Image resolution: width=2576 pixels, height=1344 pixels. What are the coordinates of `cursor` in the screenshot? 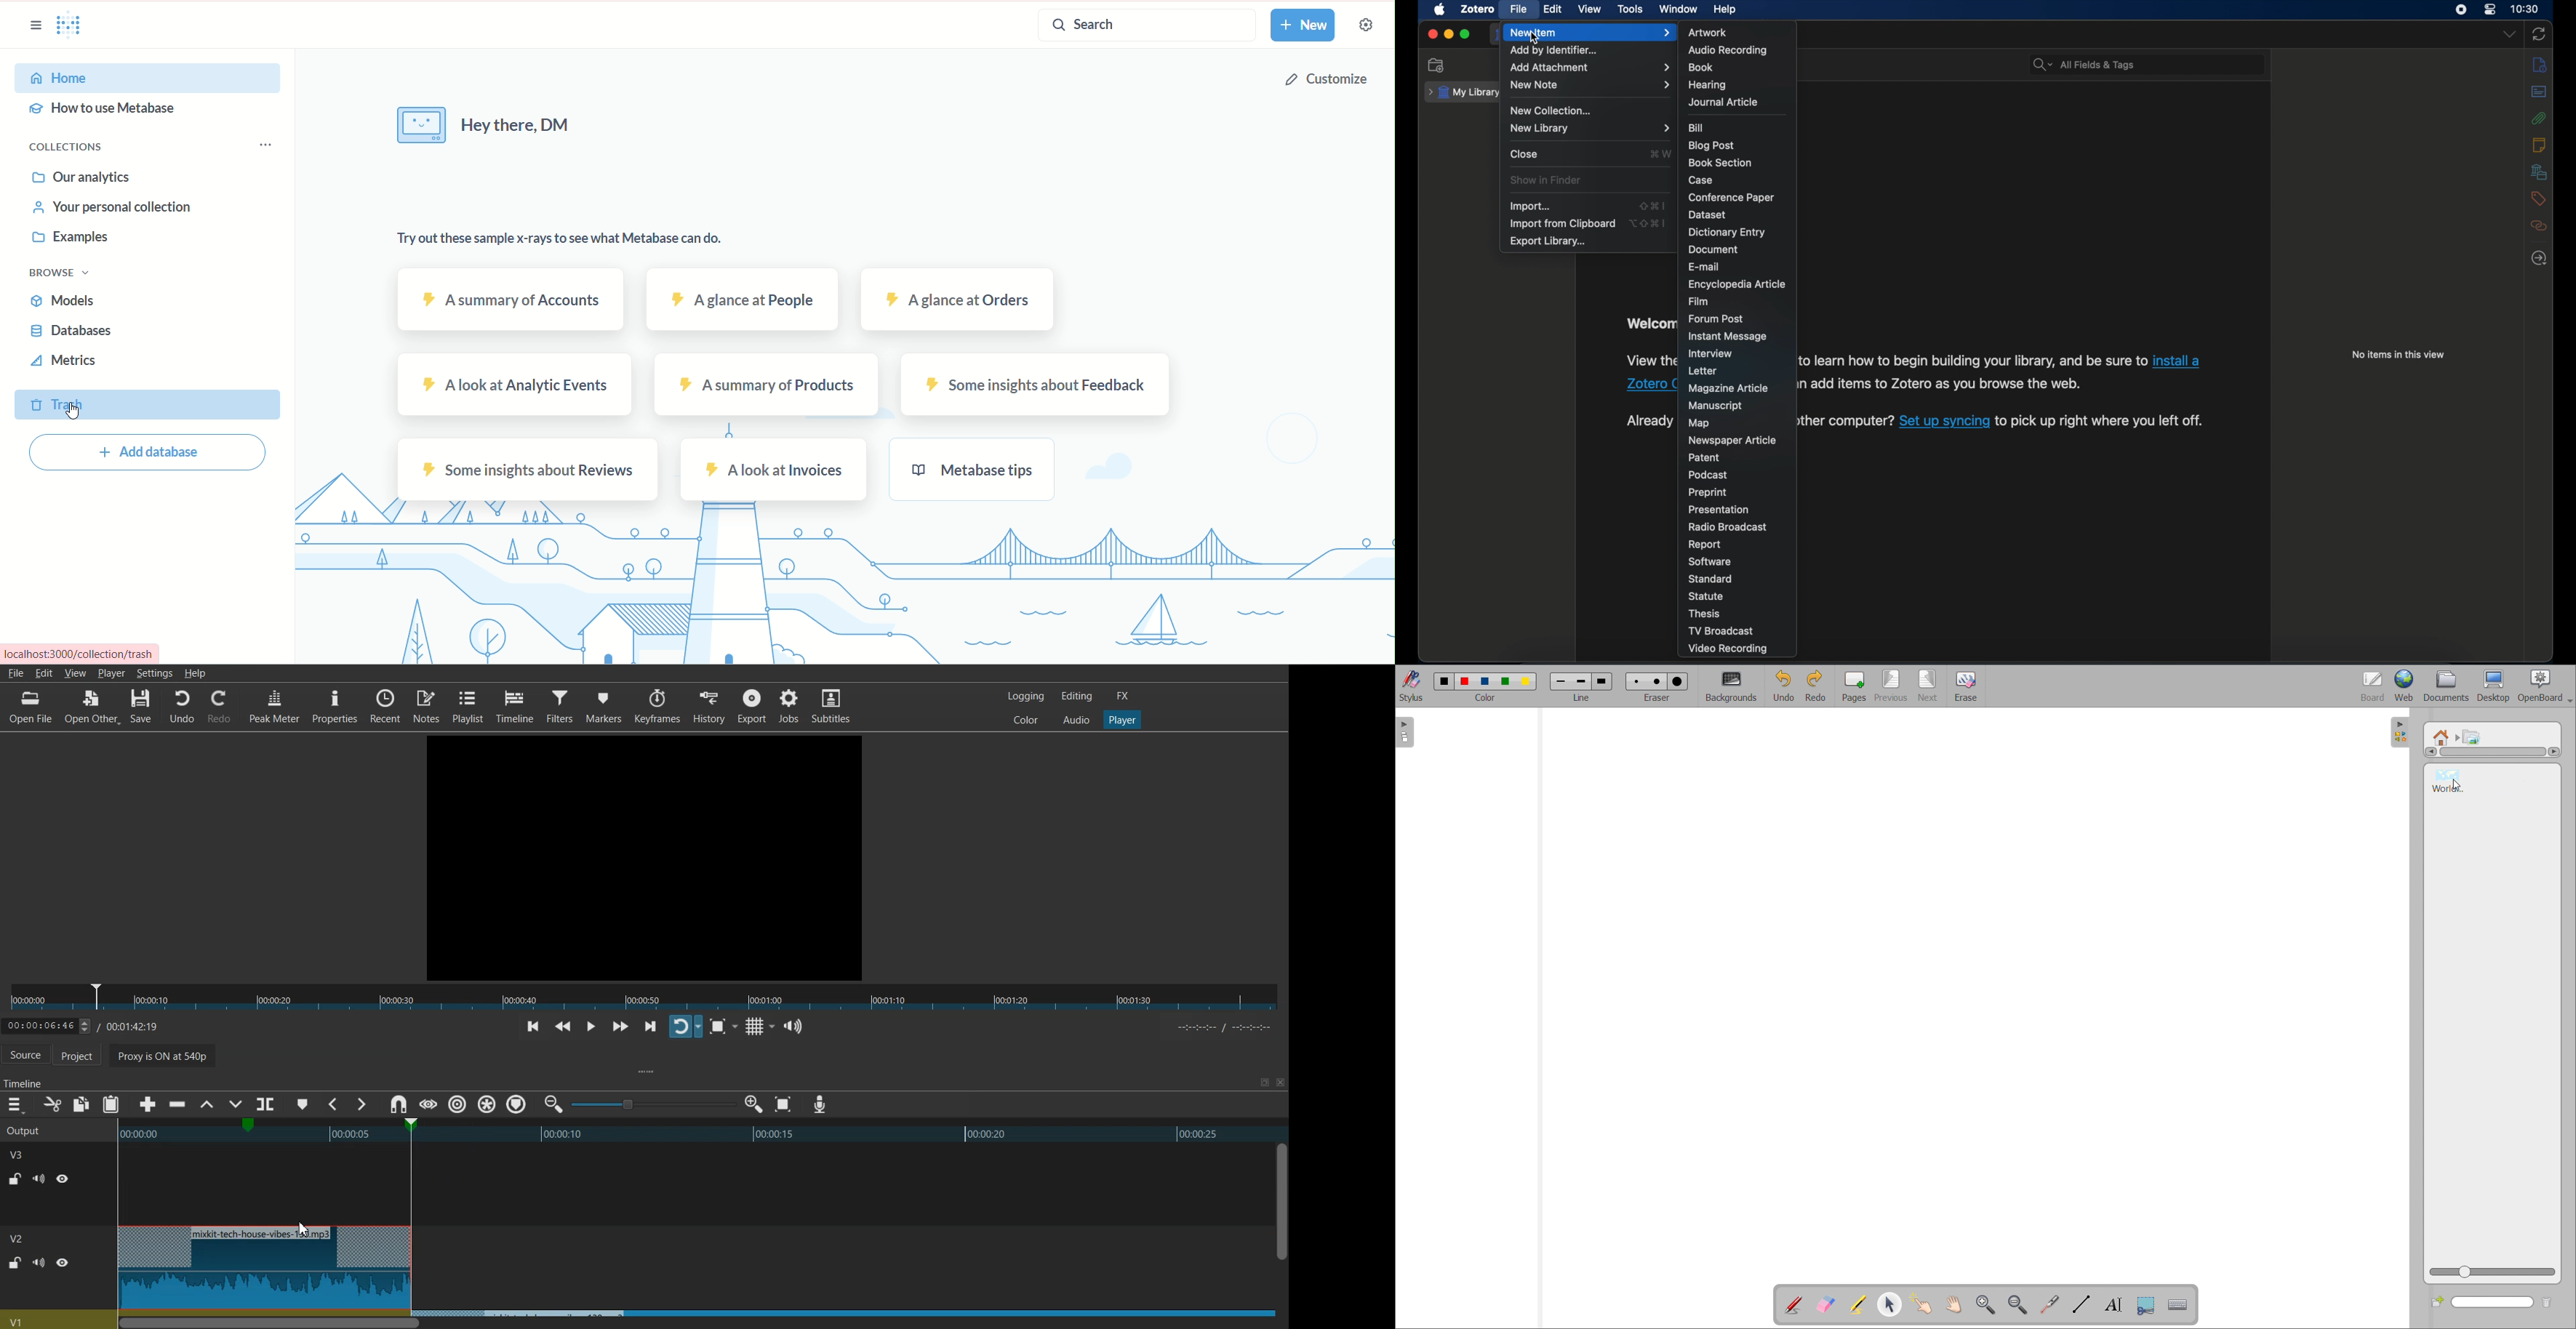 It's located at (1534, 38).